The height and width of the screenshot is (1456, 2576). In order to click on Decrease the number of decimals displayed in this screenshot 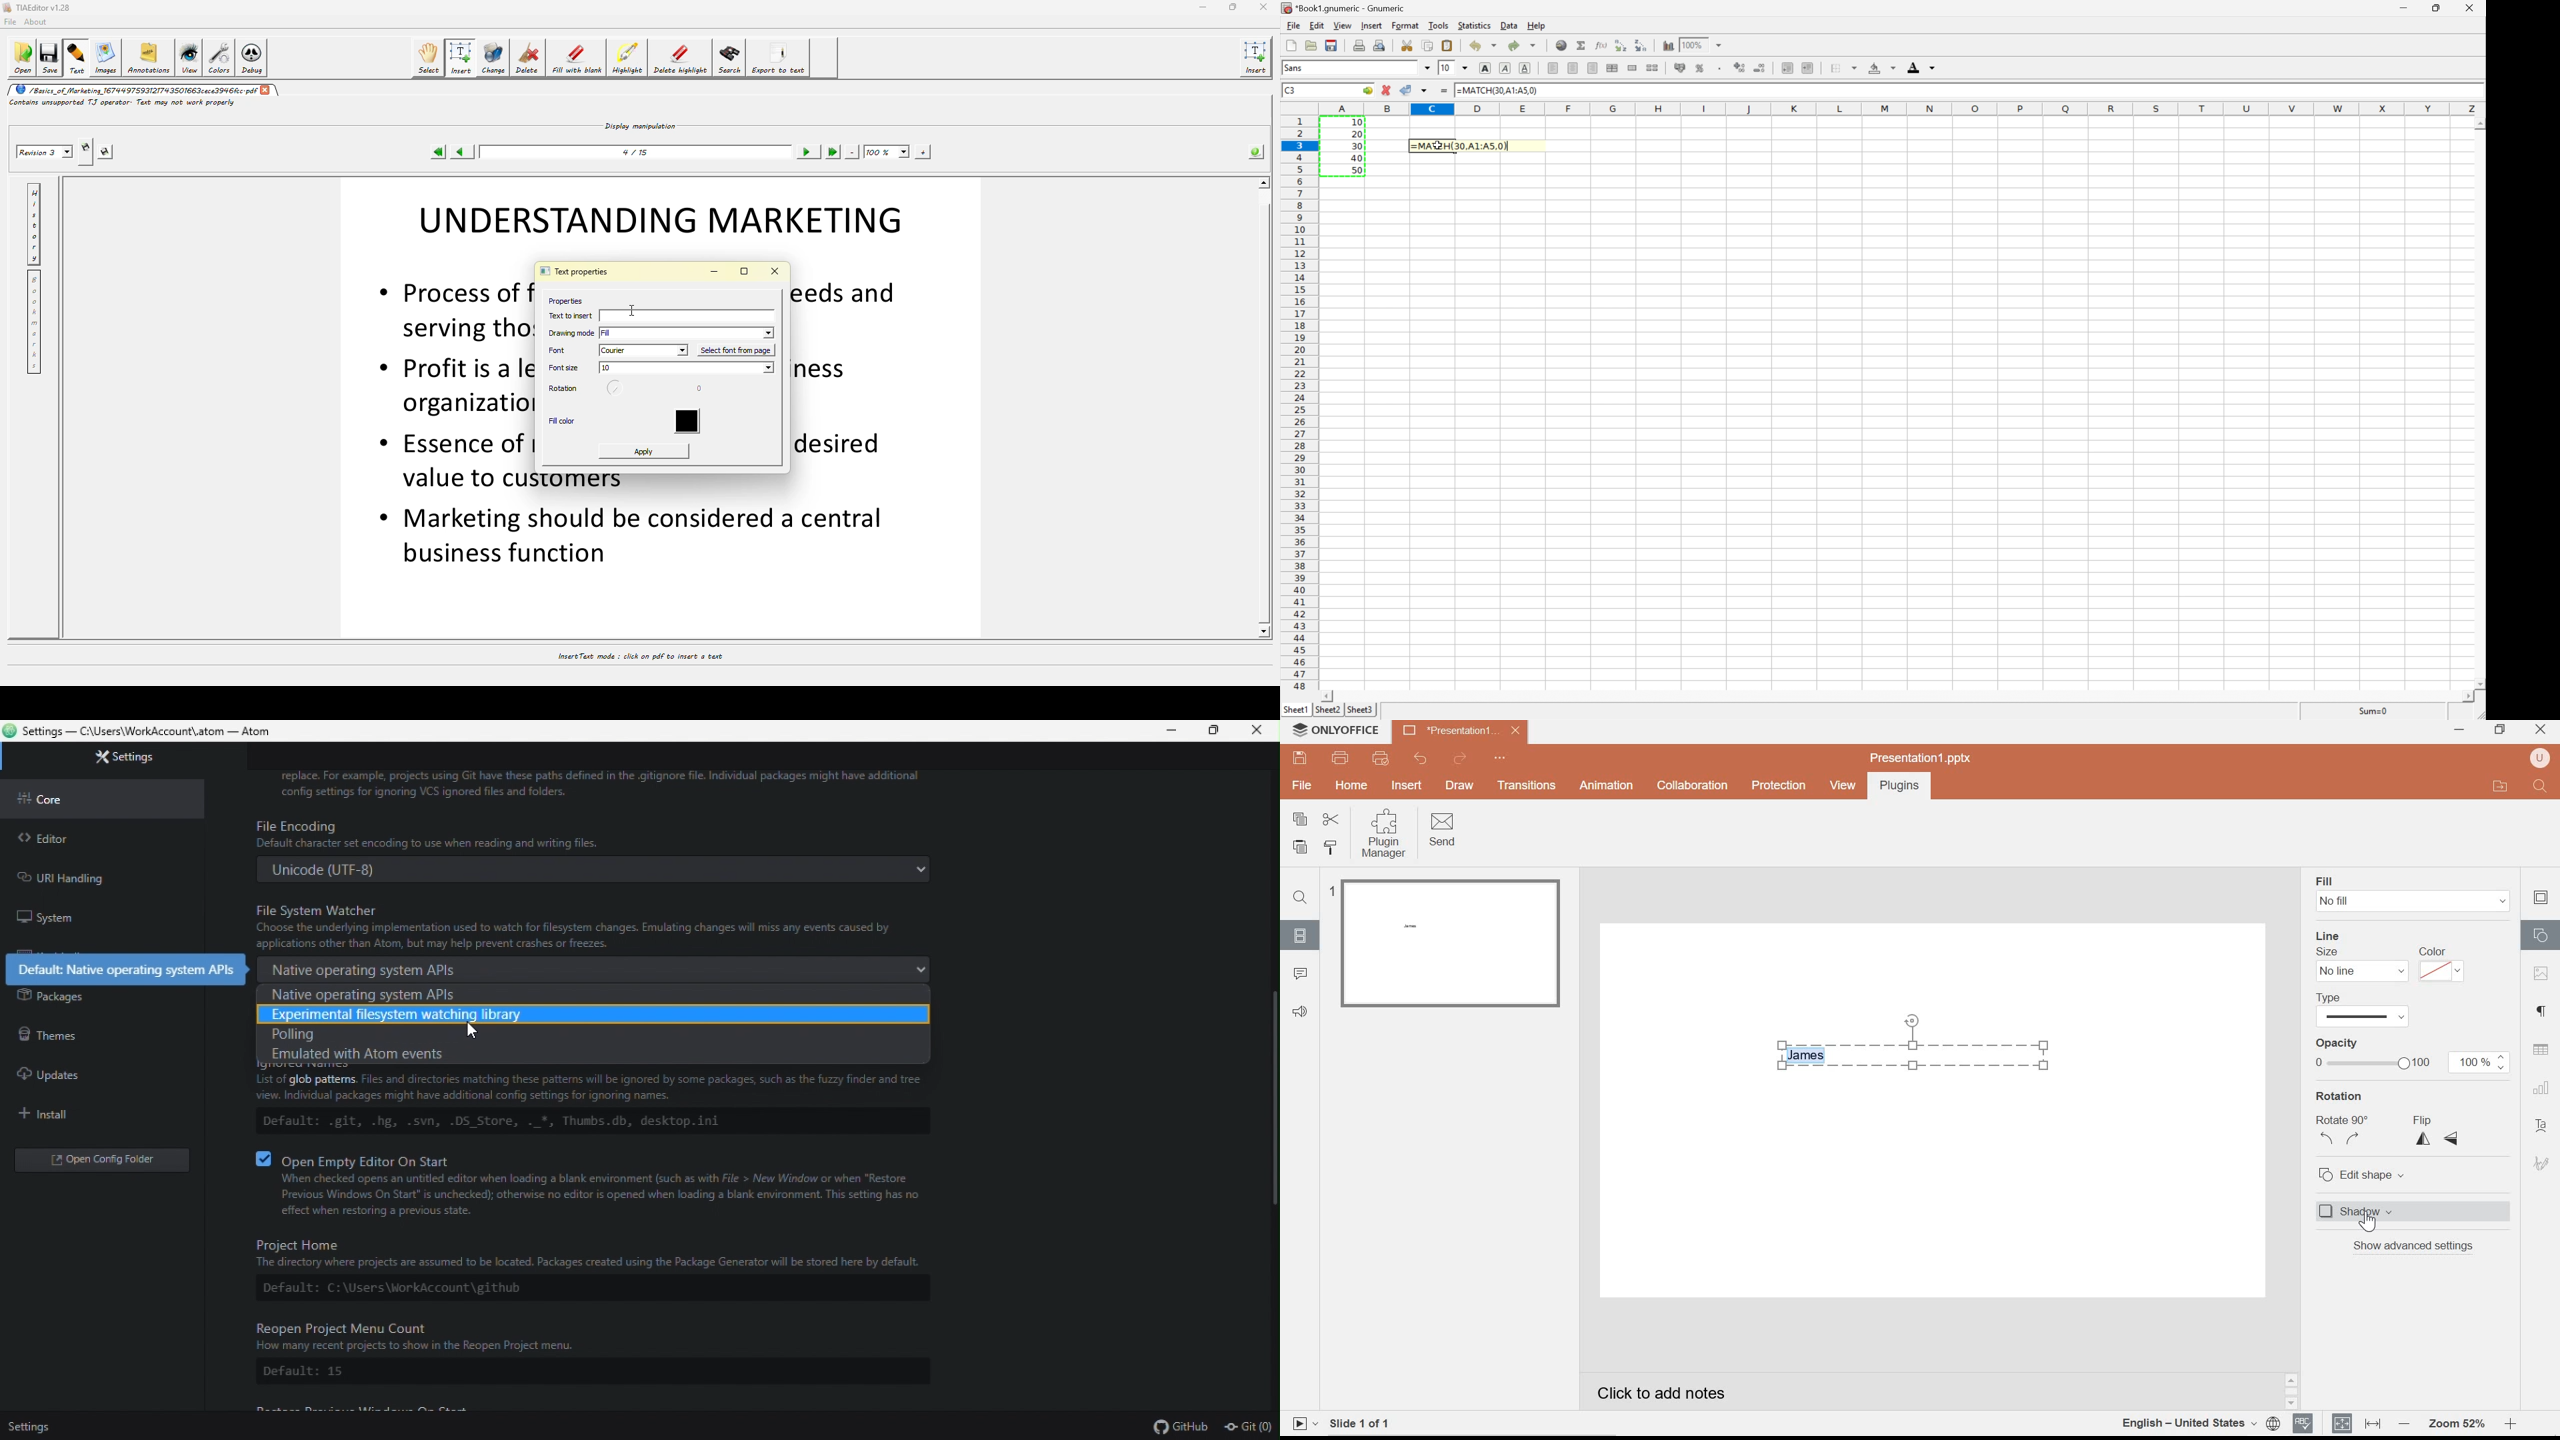, I will do `click(1759, 65)`.